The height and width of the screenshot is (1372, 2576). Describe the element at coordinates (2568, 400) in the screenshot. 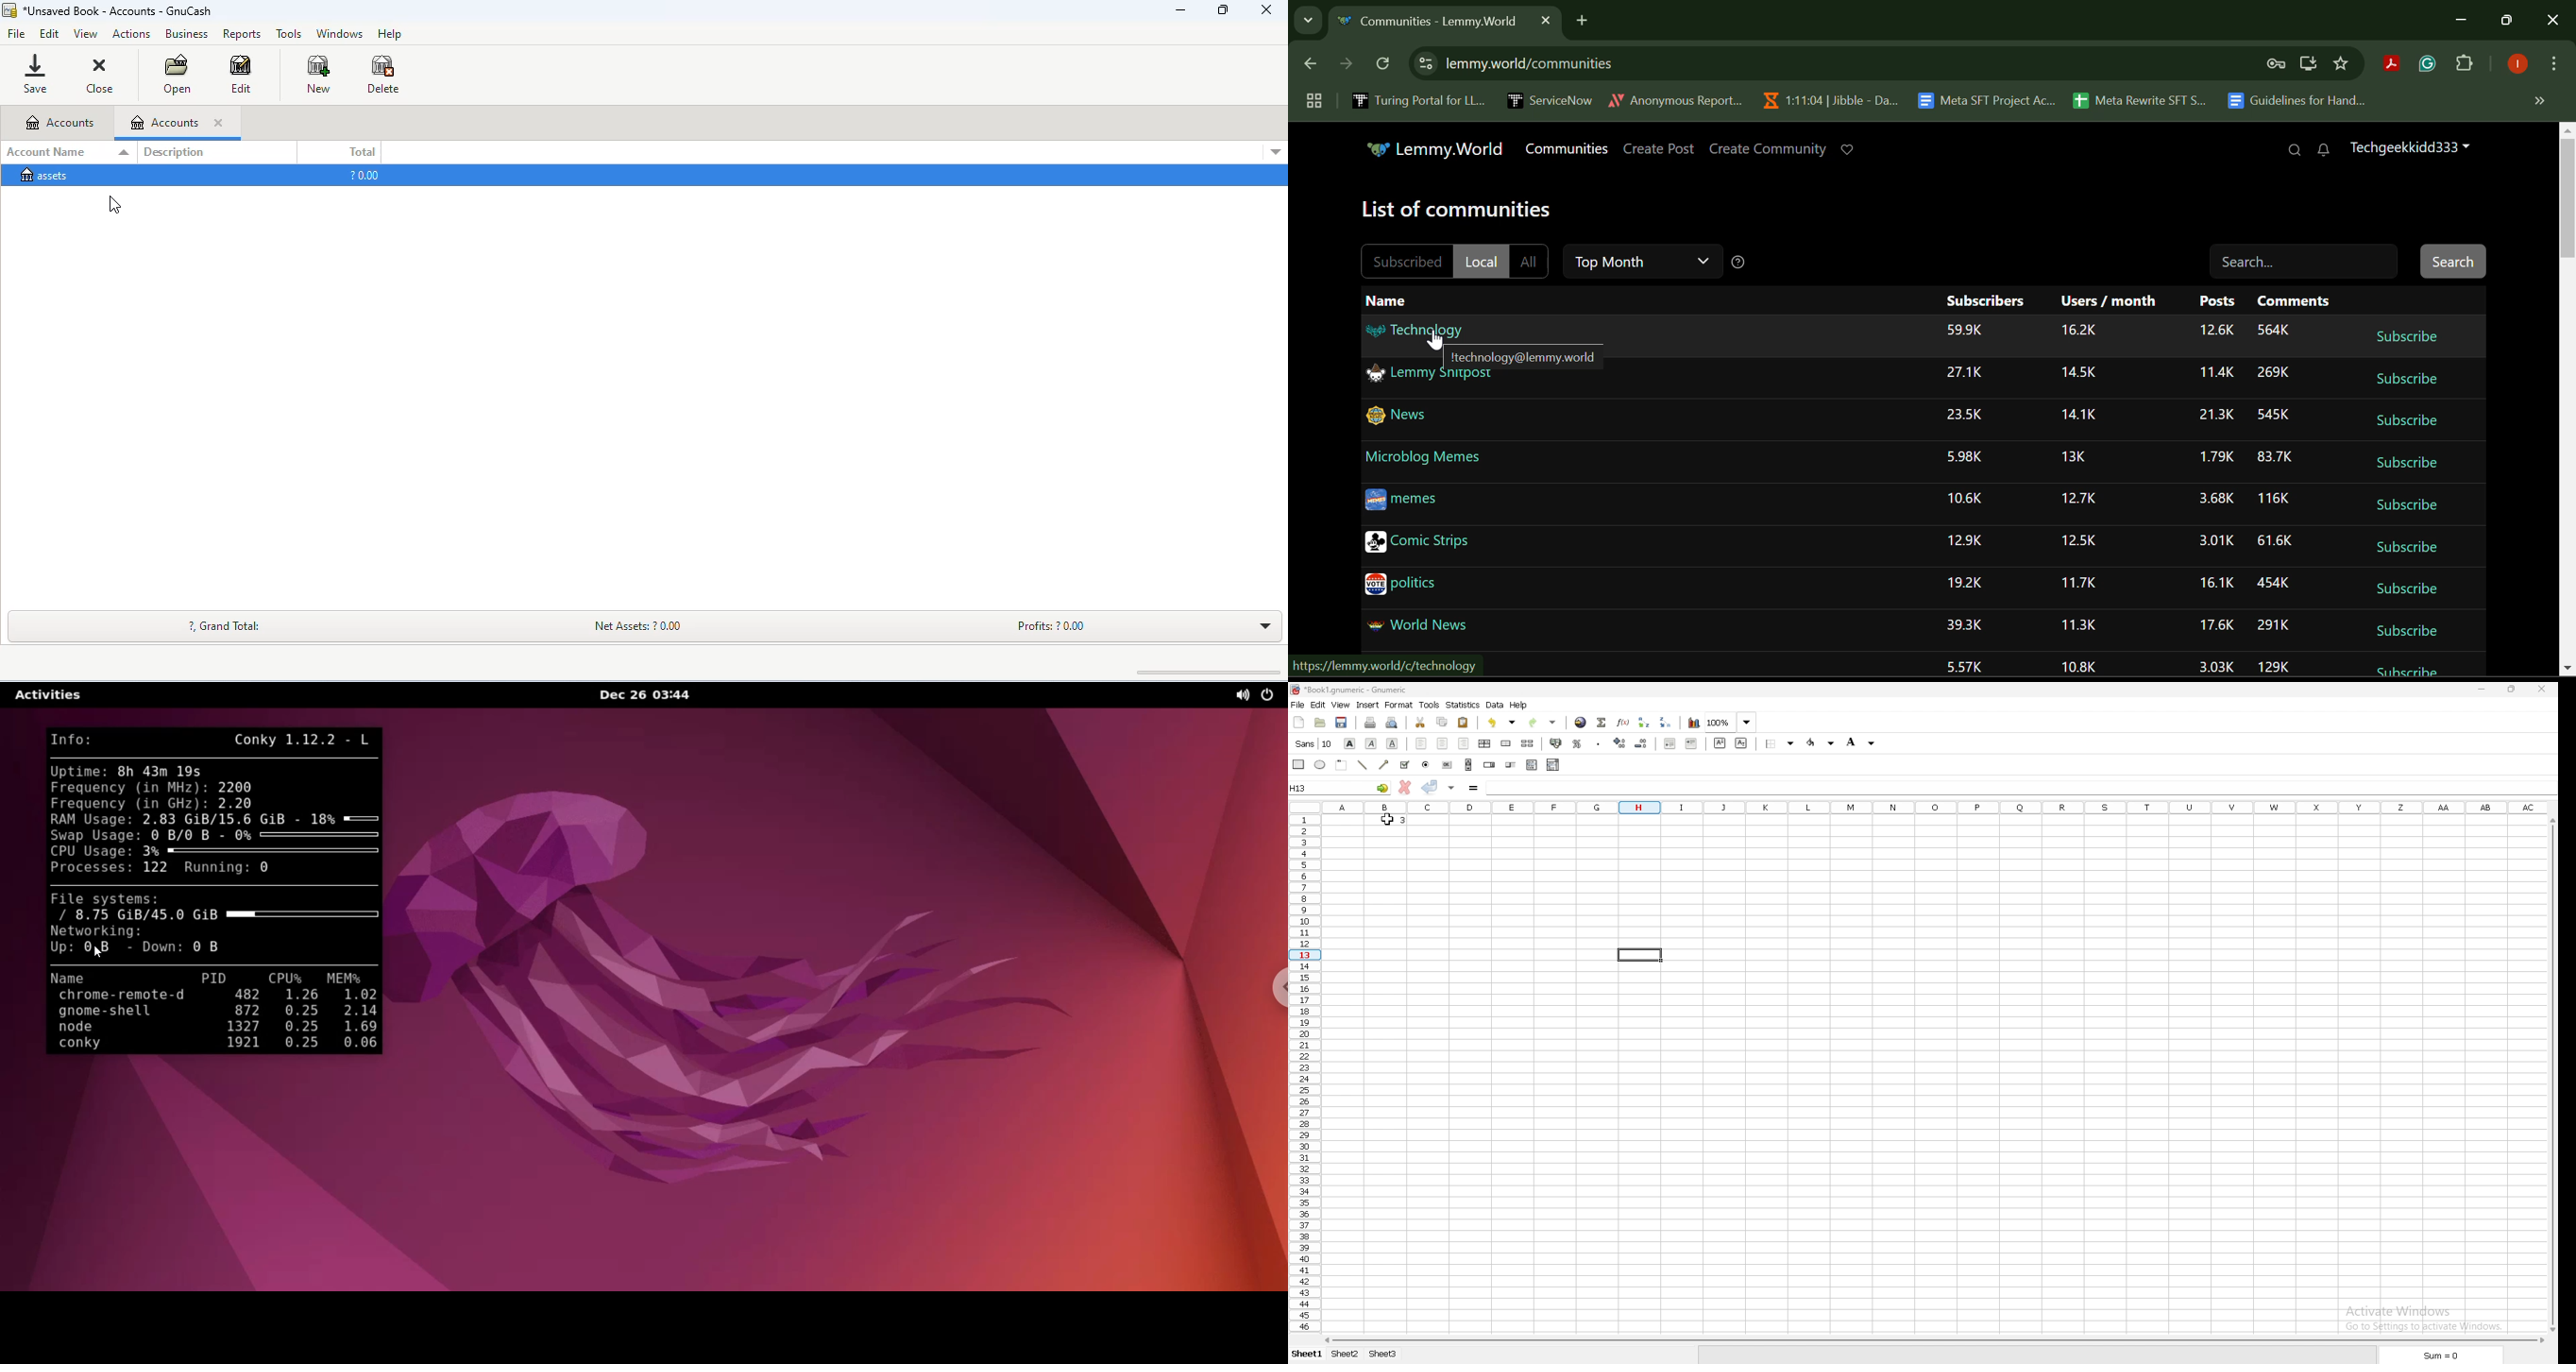

I see `Vertical Scroll Bar` at that location.